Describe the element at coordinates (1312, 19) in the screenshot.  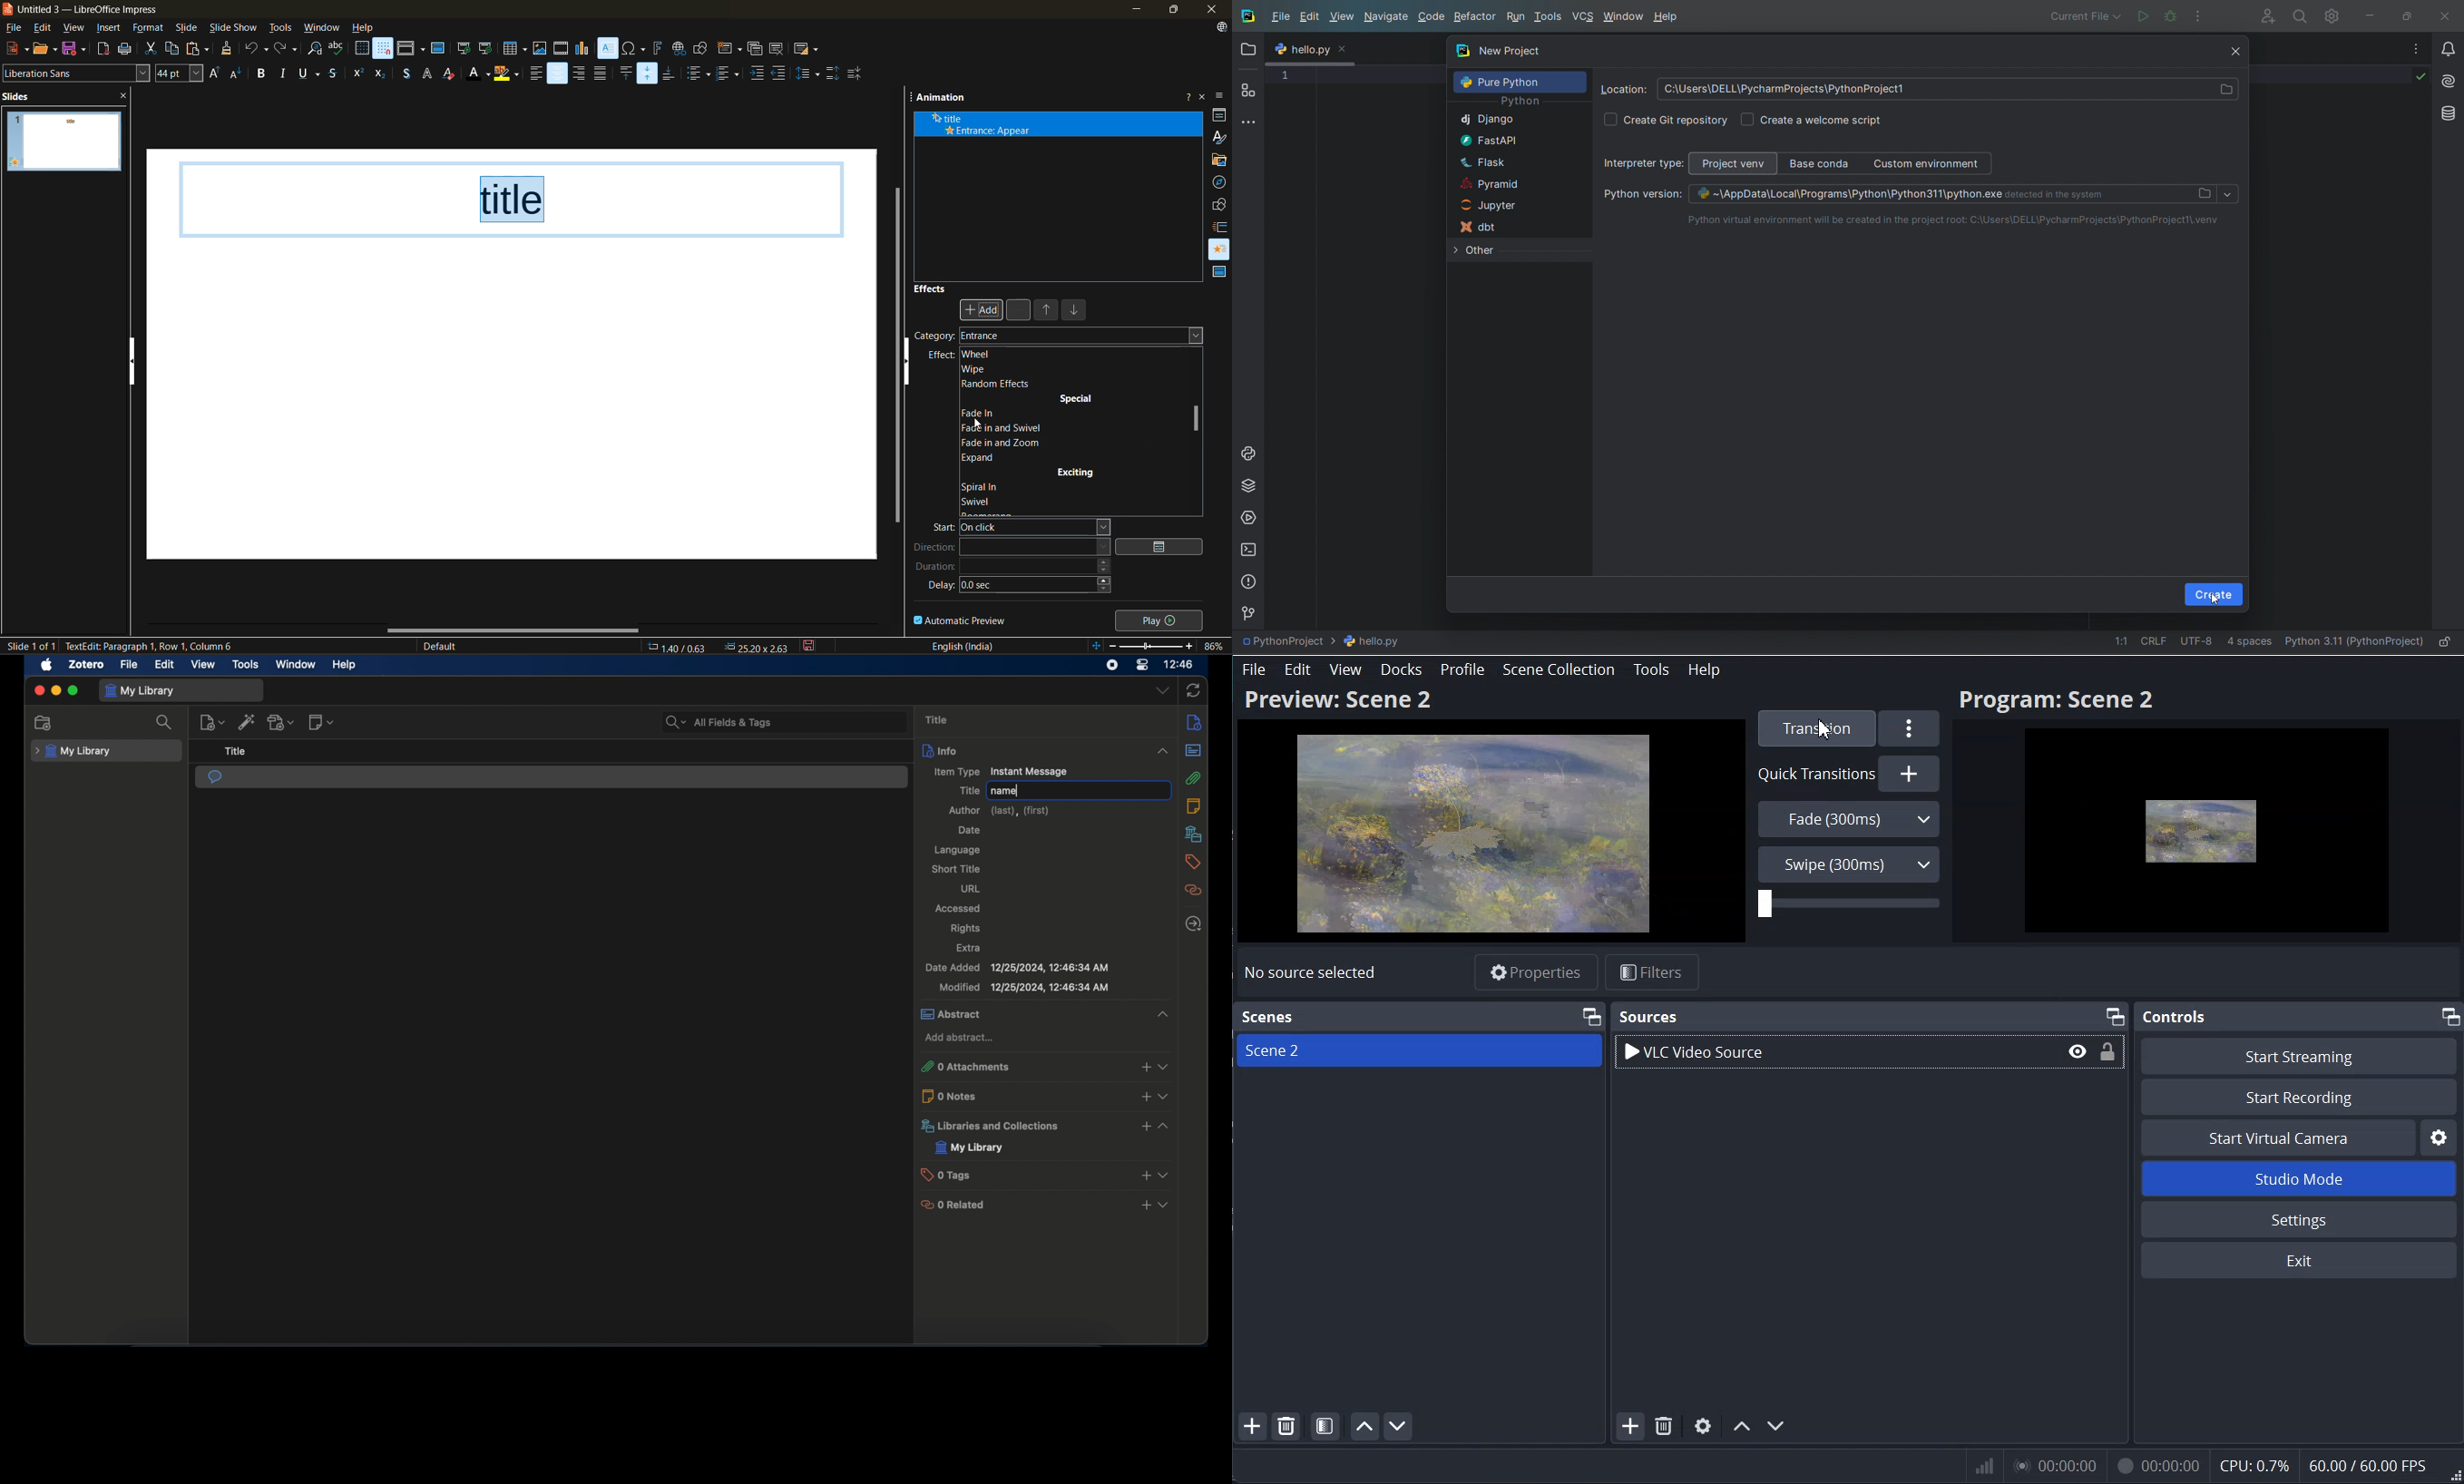
I see `edit` at that location.